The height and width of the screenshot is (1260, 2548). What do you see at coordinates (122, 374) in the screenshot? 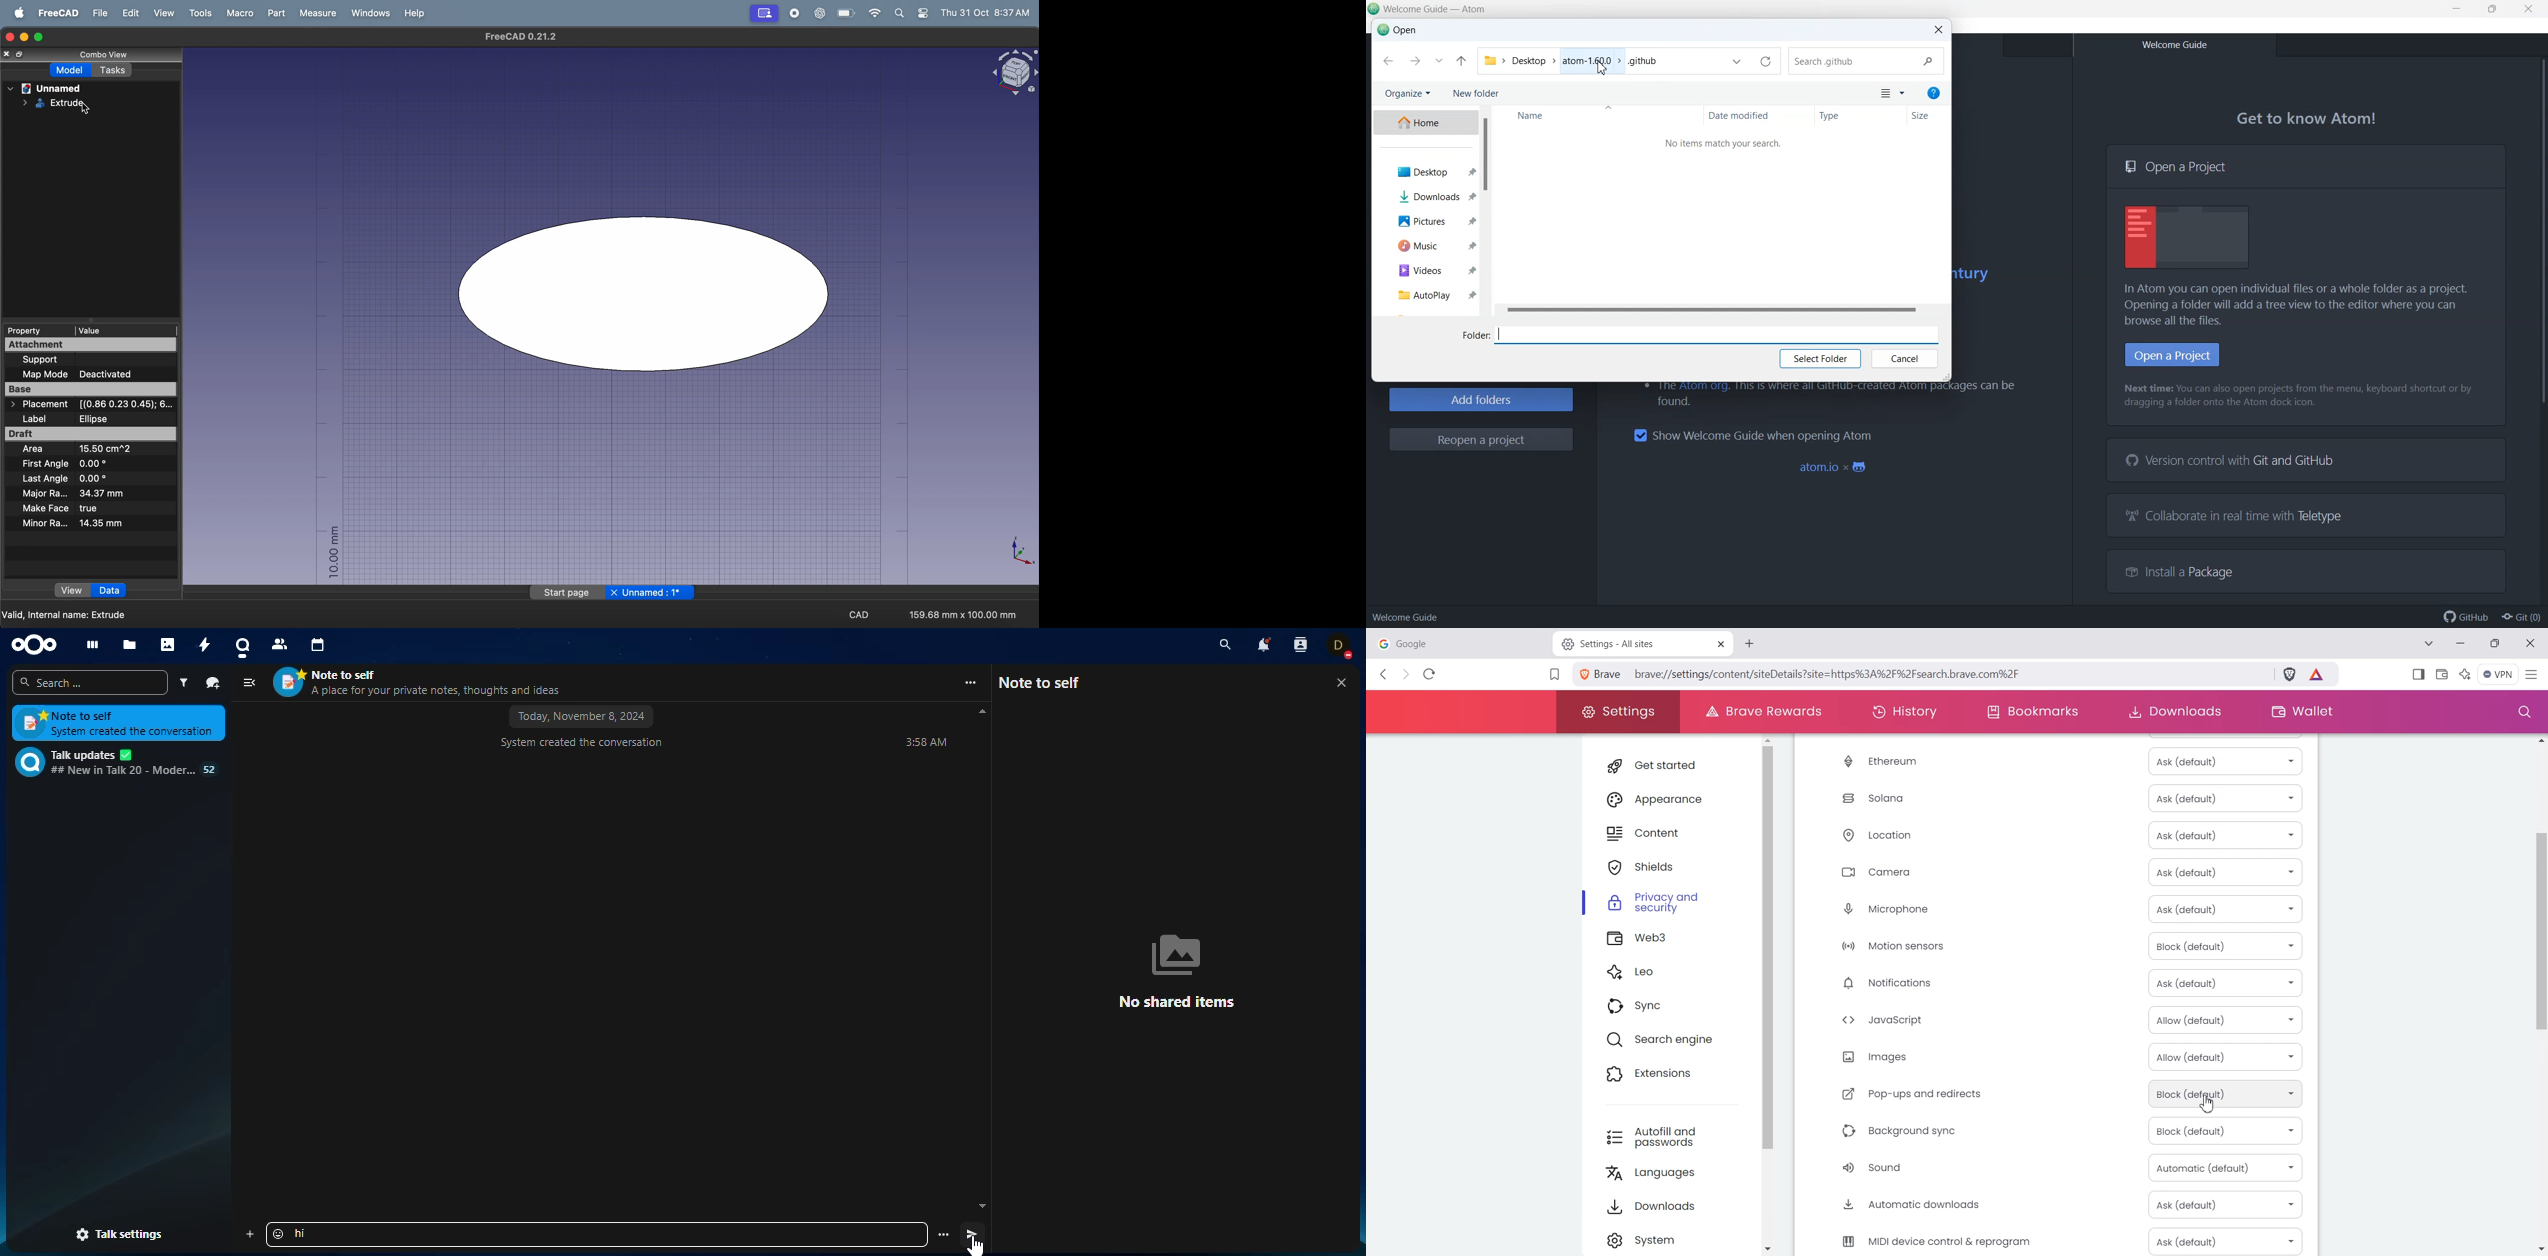
I see `deactivated` at bounding box center [122, 374].